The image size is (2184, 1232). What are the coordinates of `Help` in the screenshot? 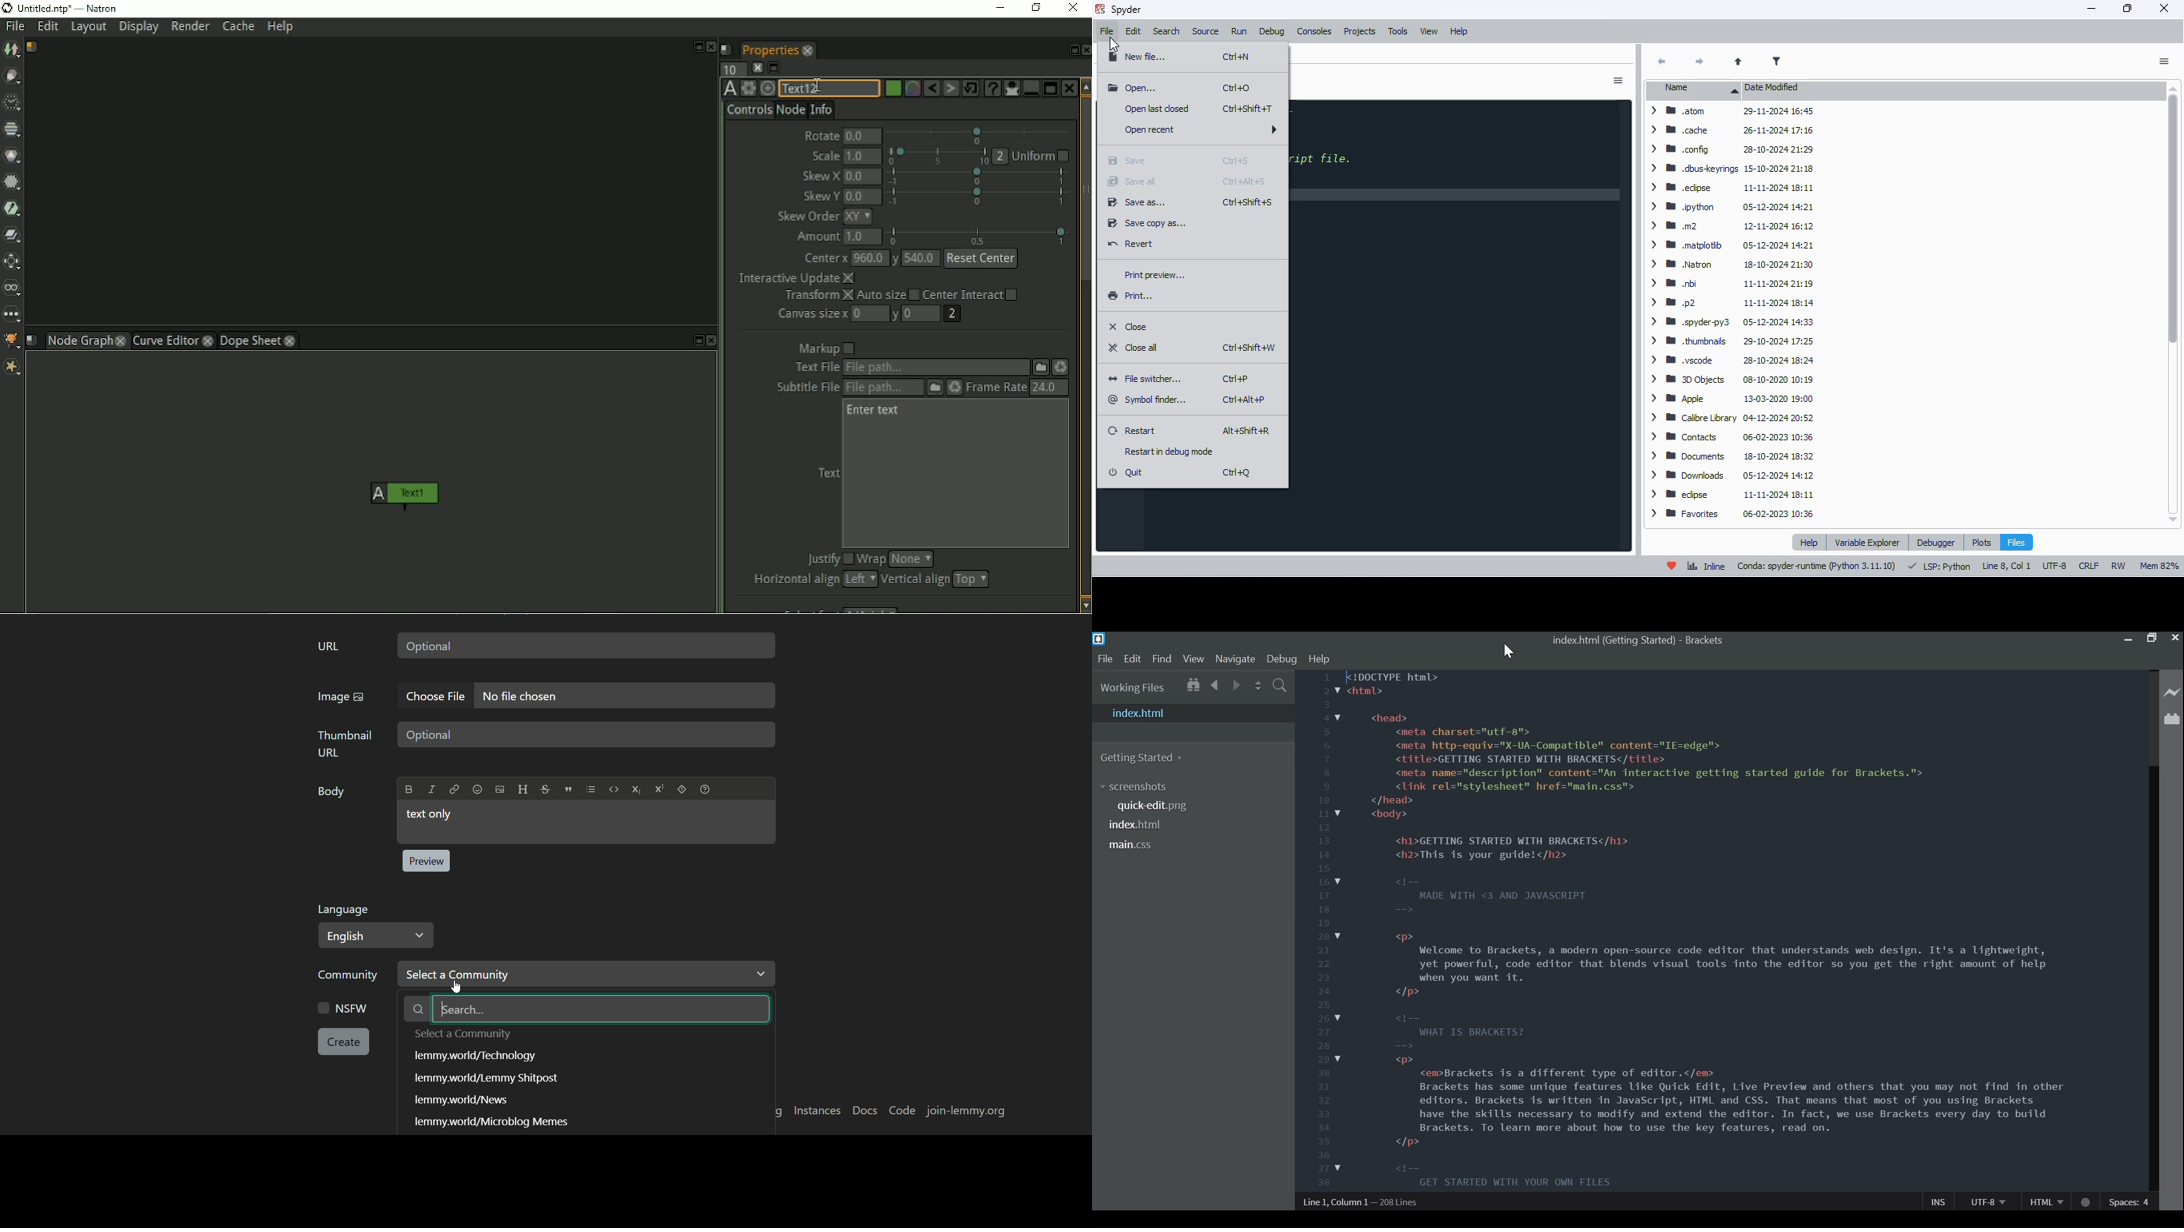 It's located at (1319, 659).